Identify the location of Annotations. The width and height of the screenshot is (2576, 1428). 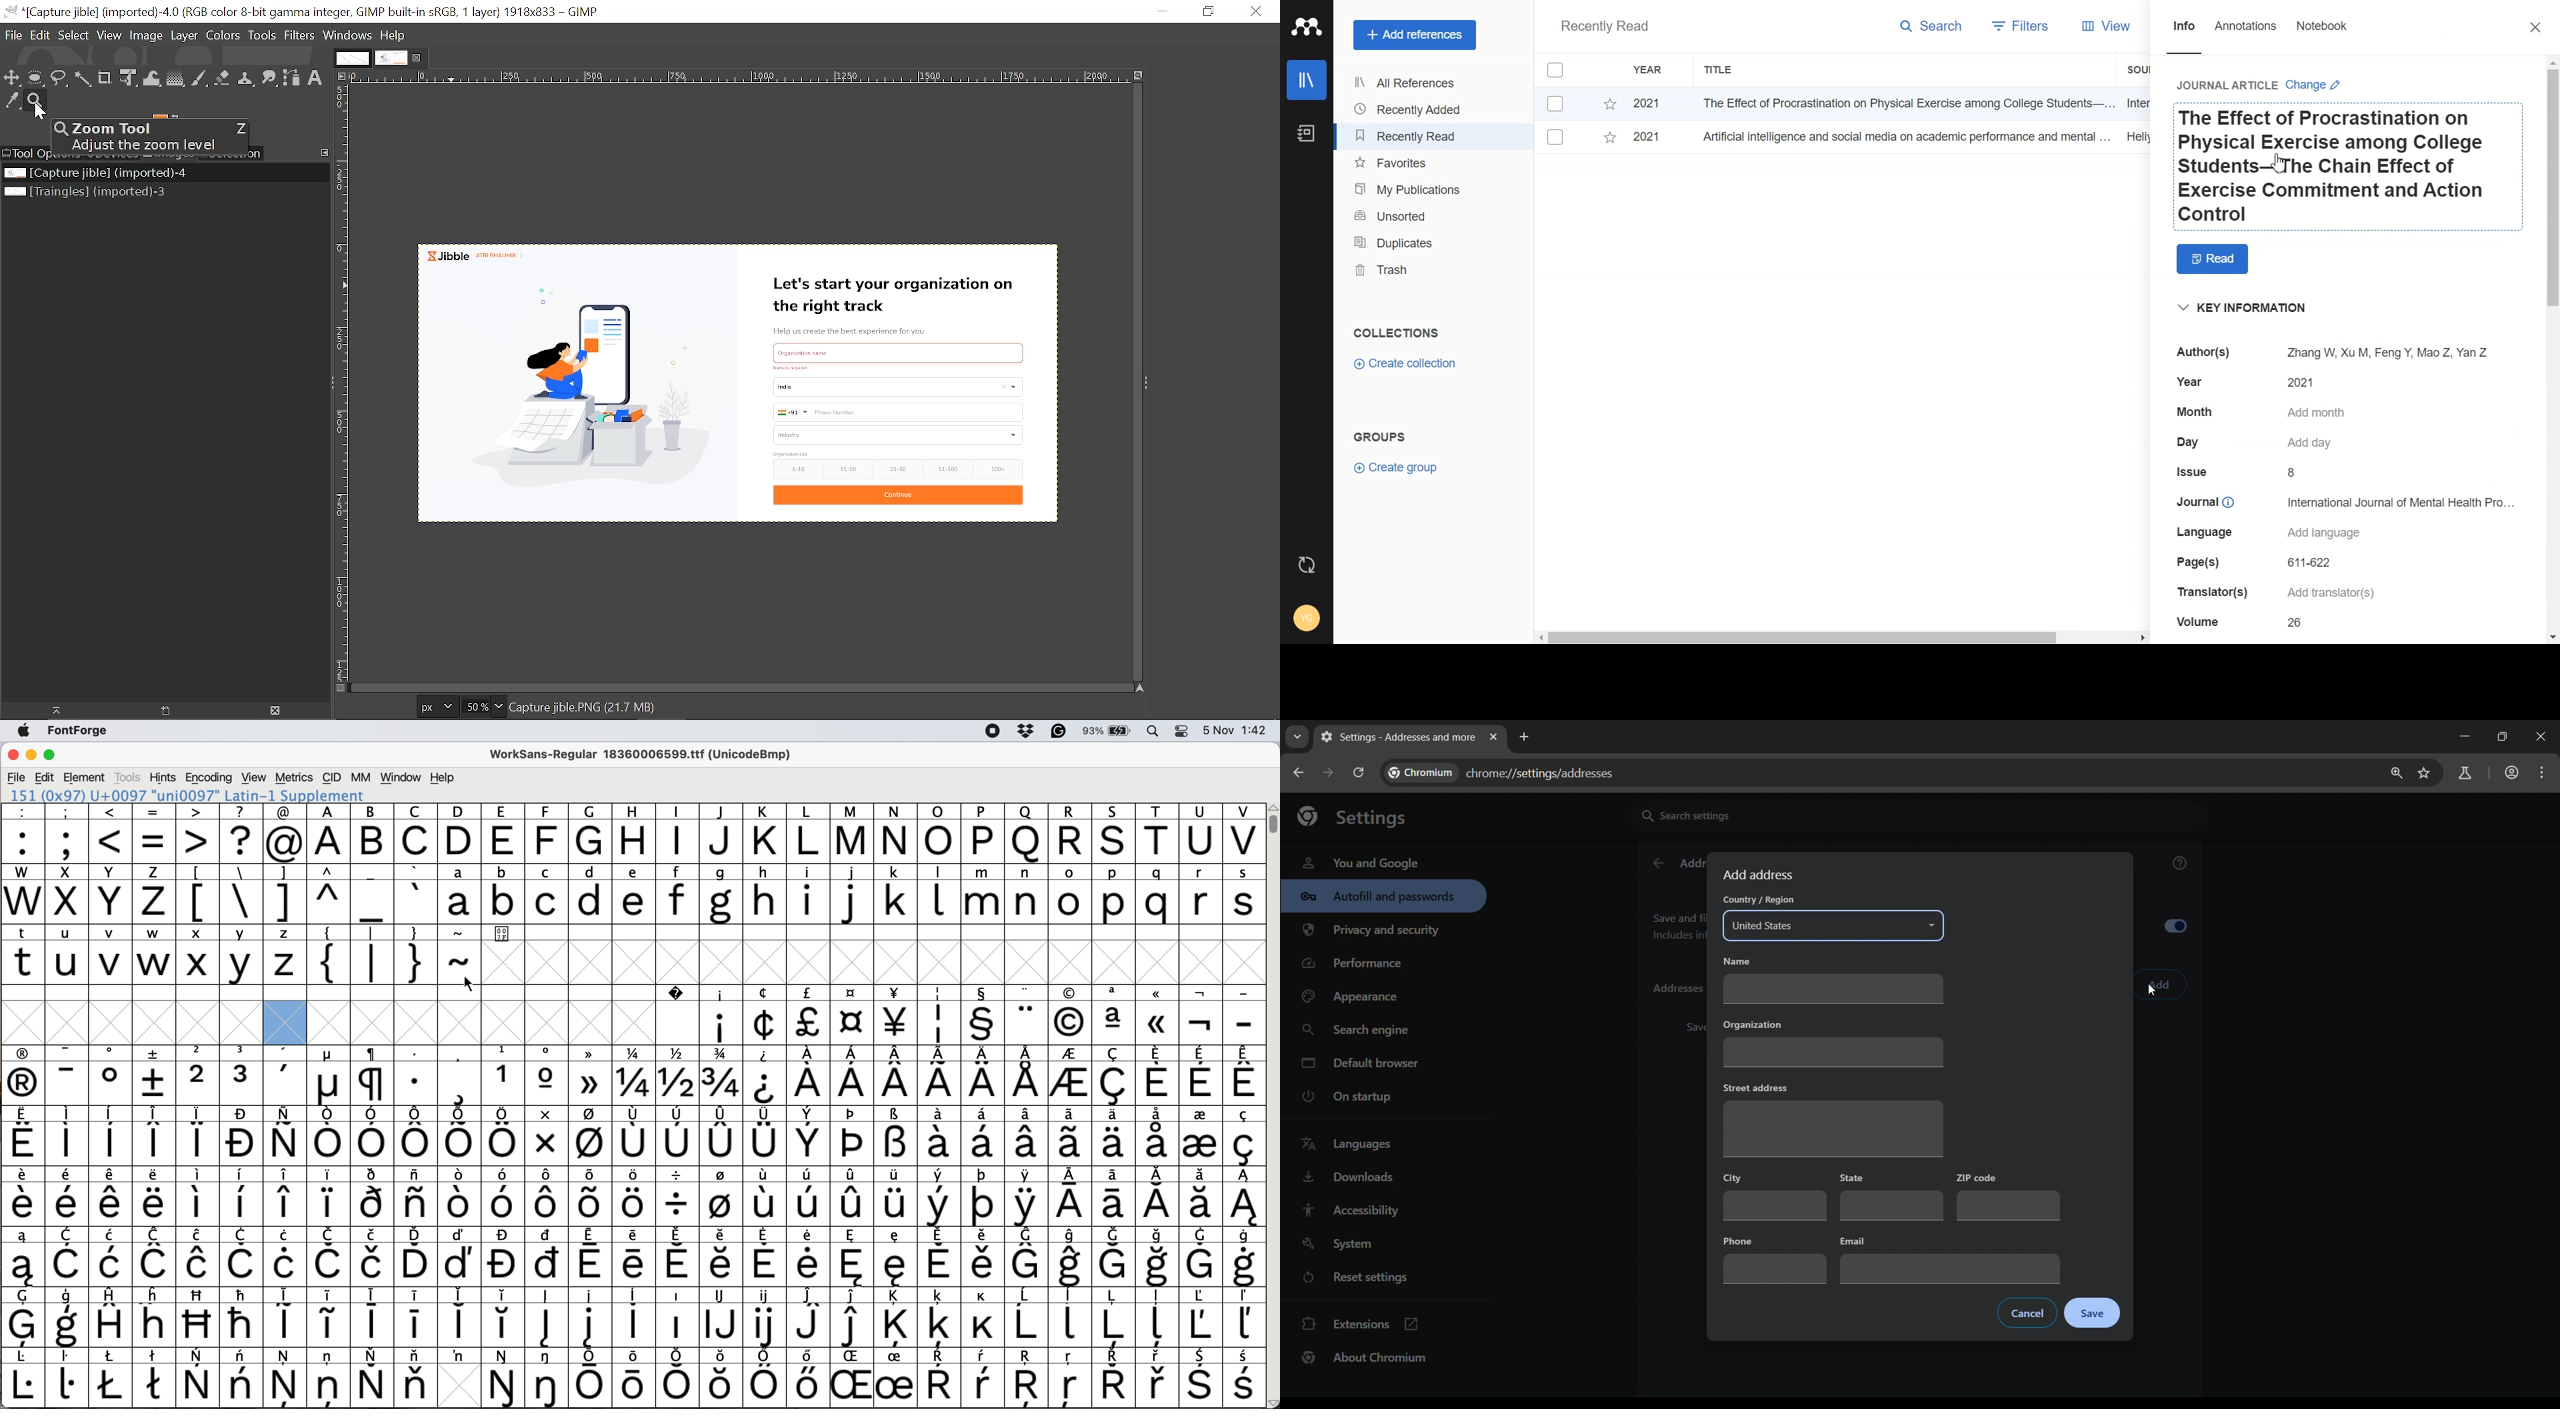
(2247, 36).